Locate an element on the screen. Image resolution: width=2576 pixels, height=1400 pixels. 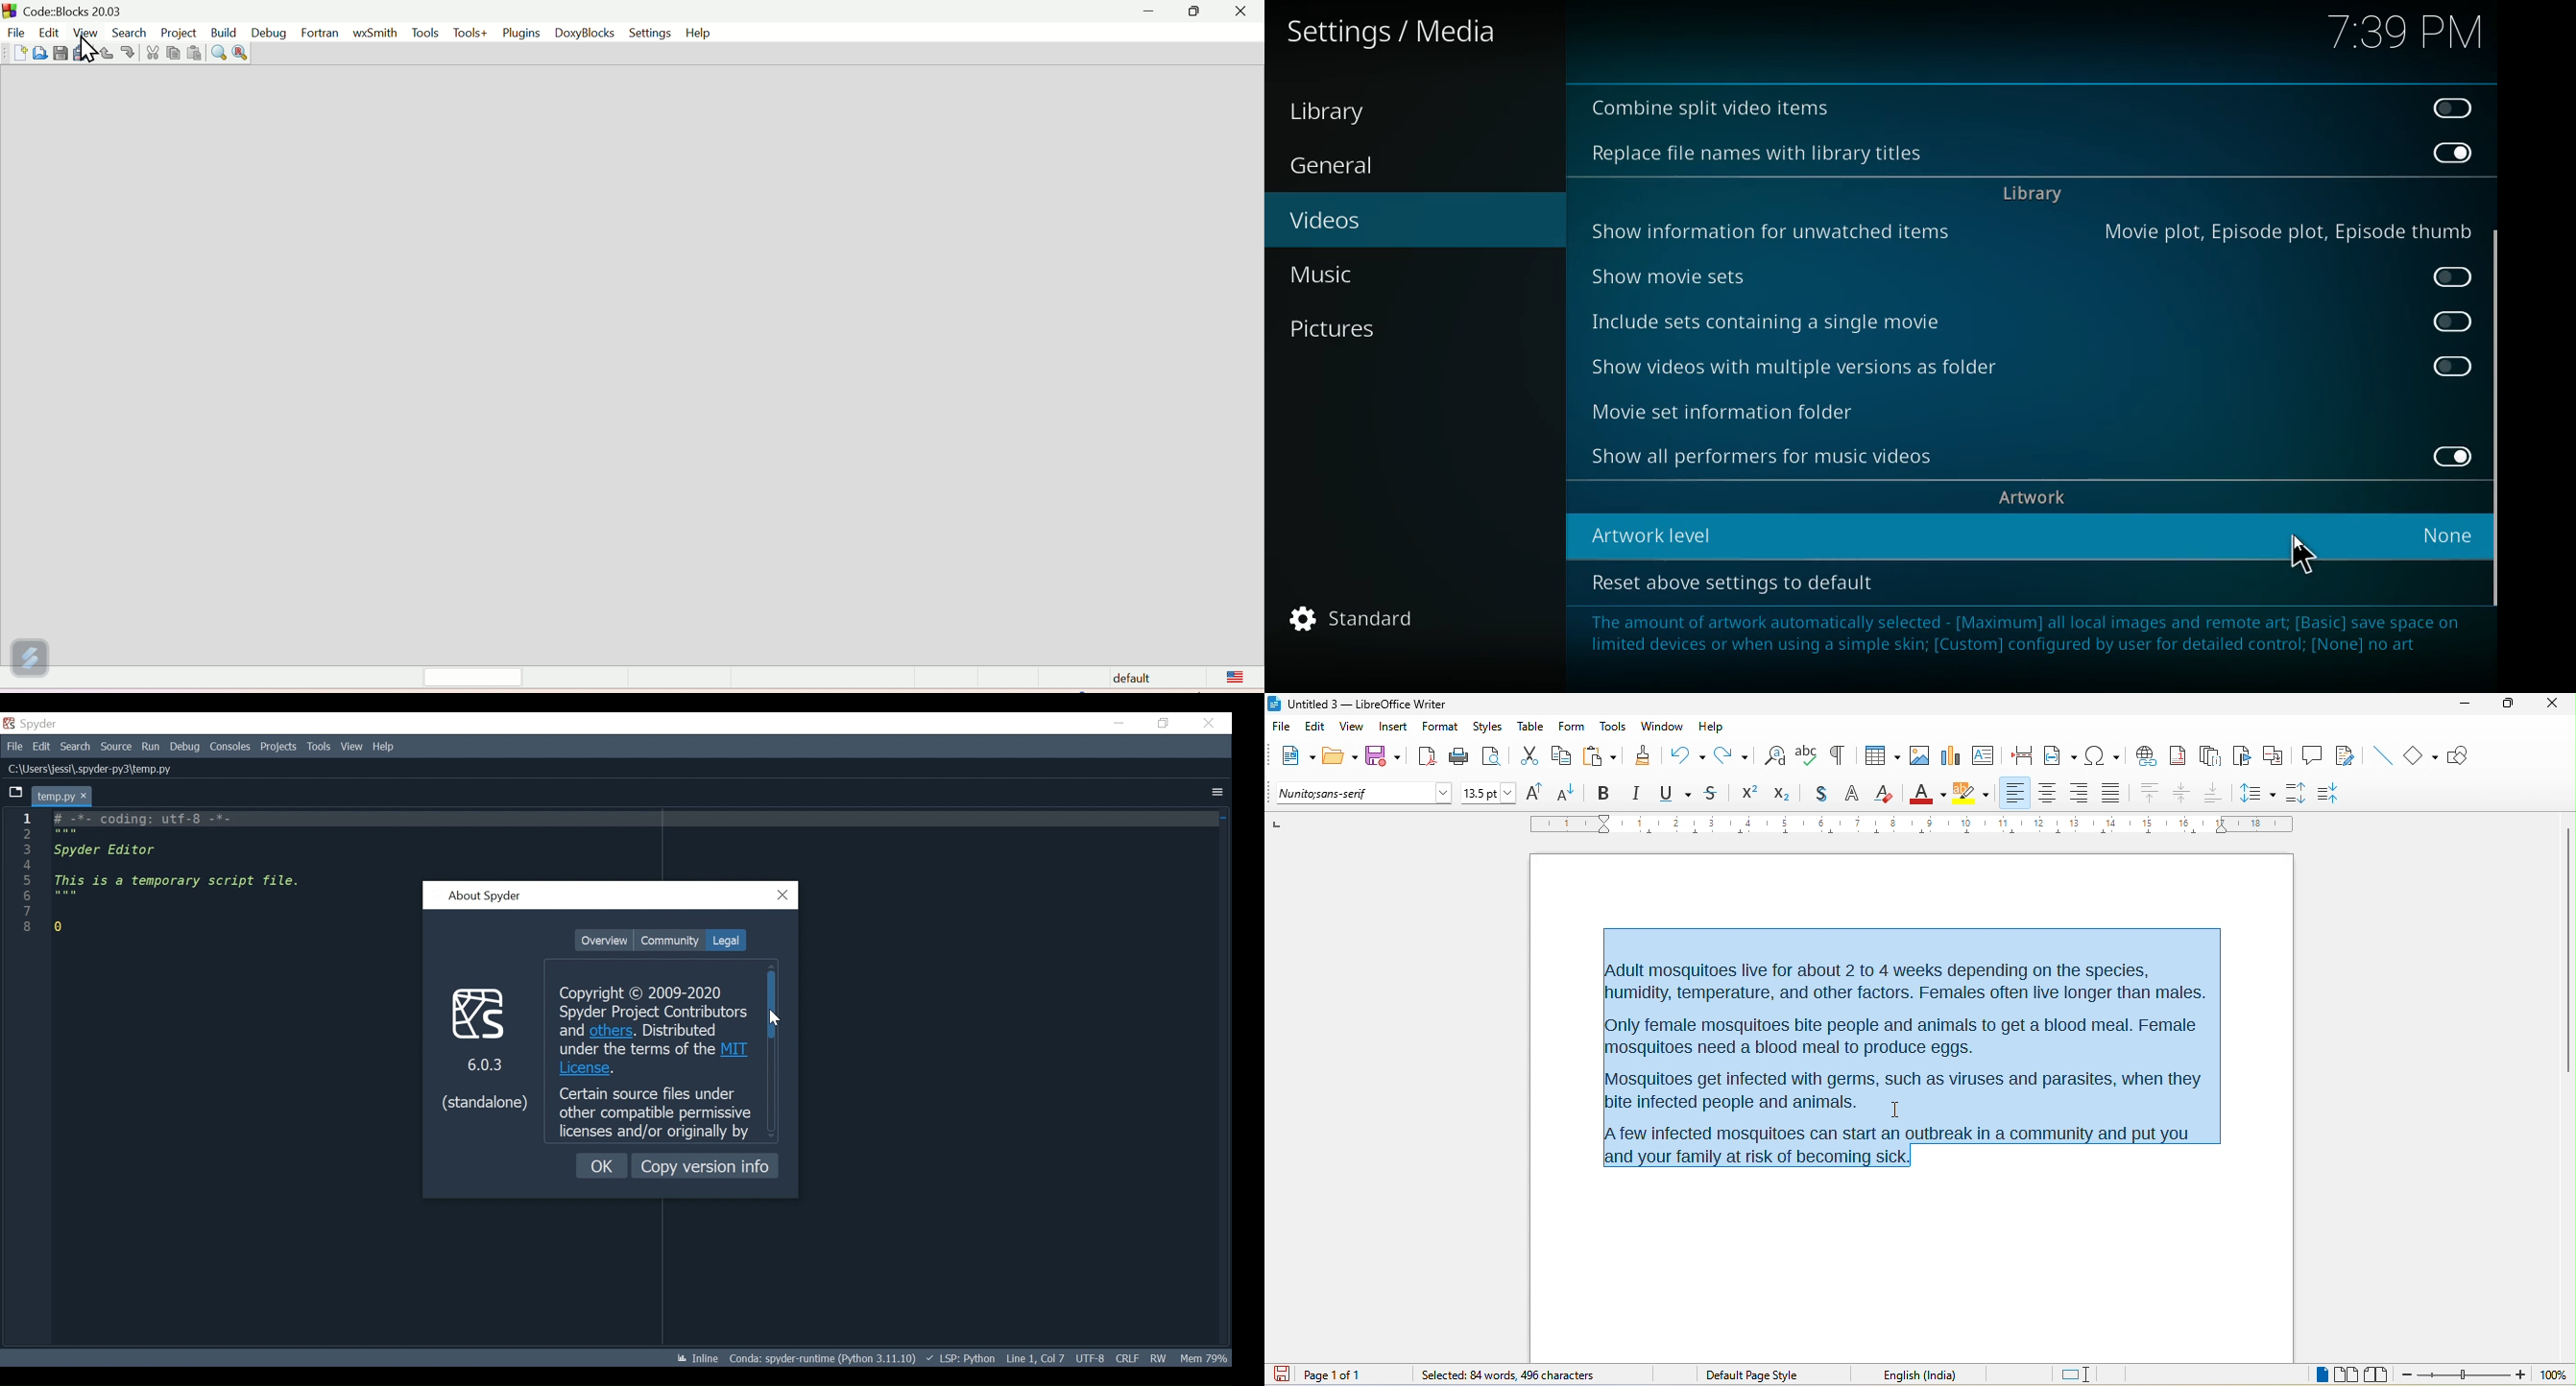
align bottom is located at coordinates (2214, 792).